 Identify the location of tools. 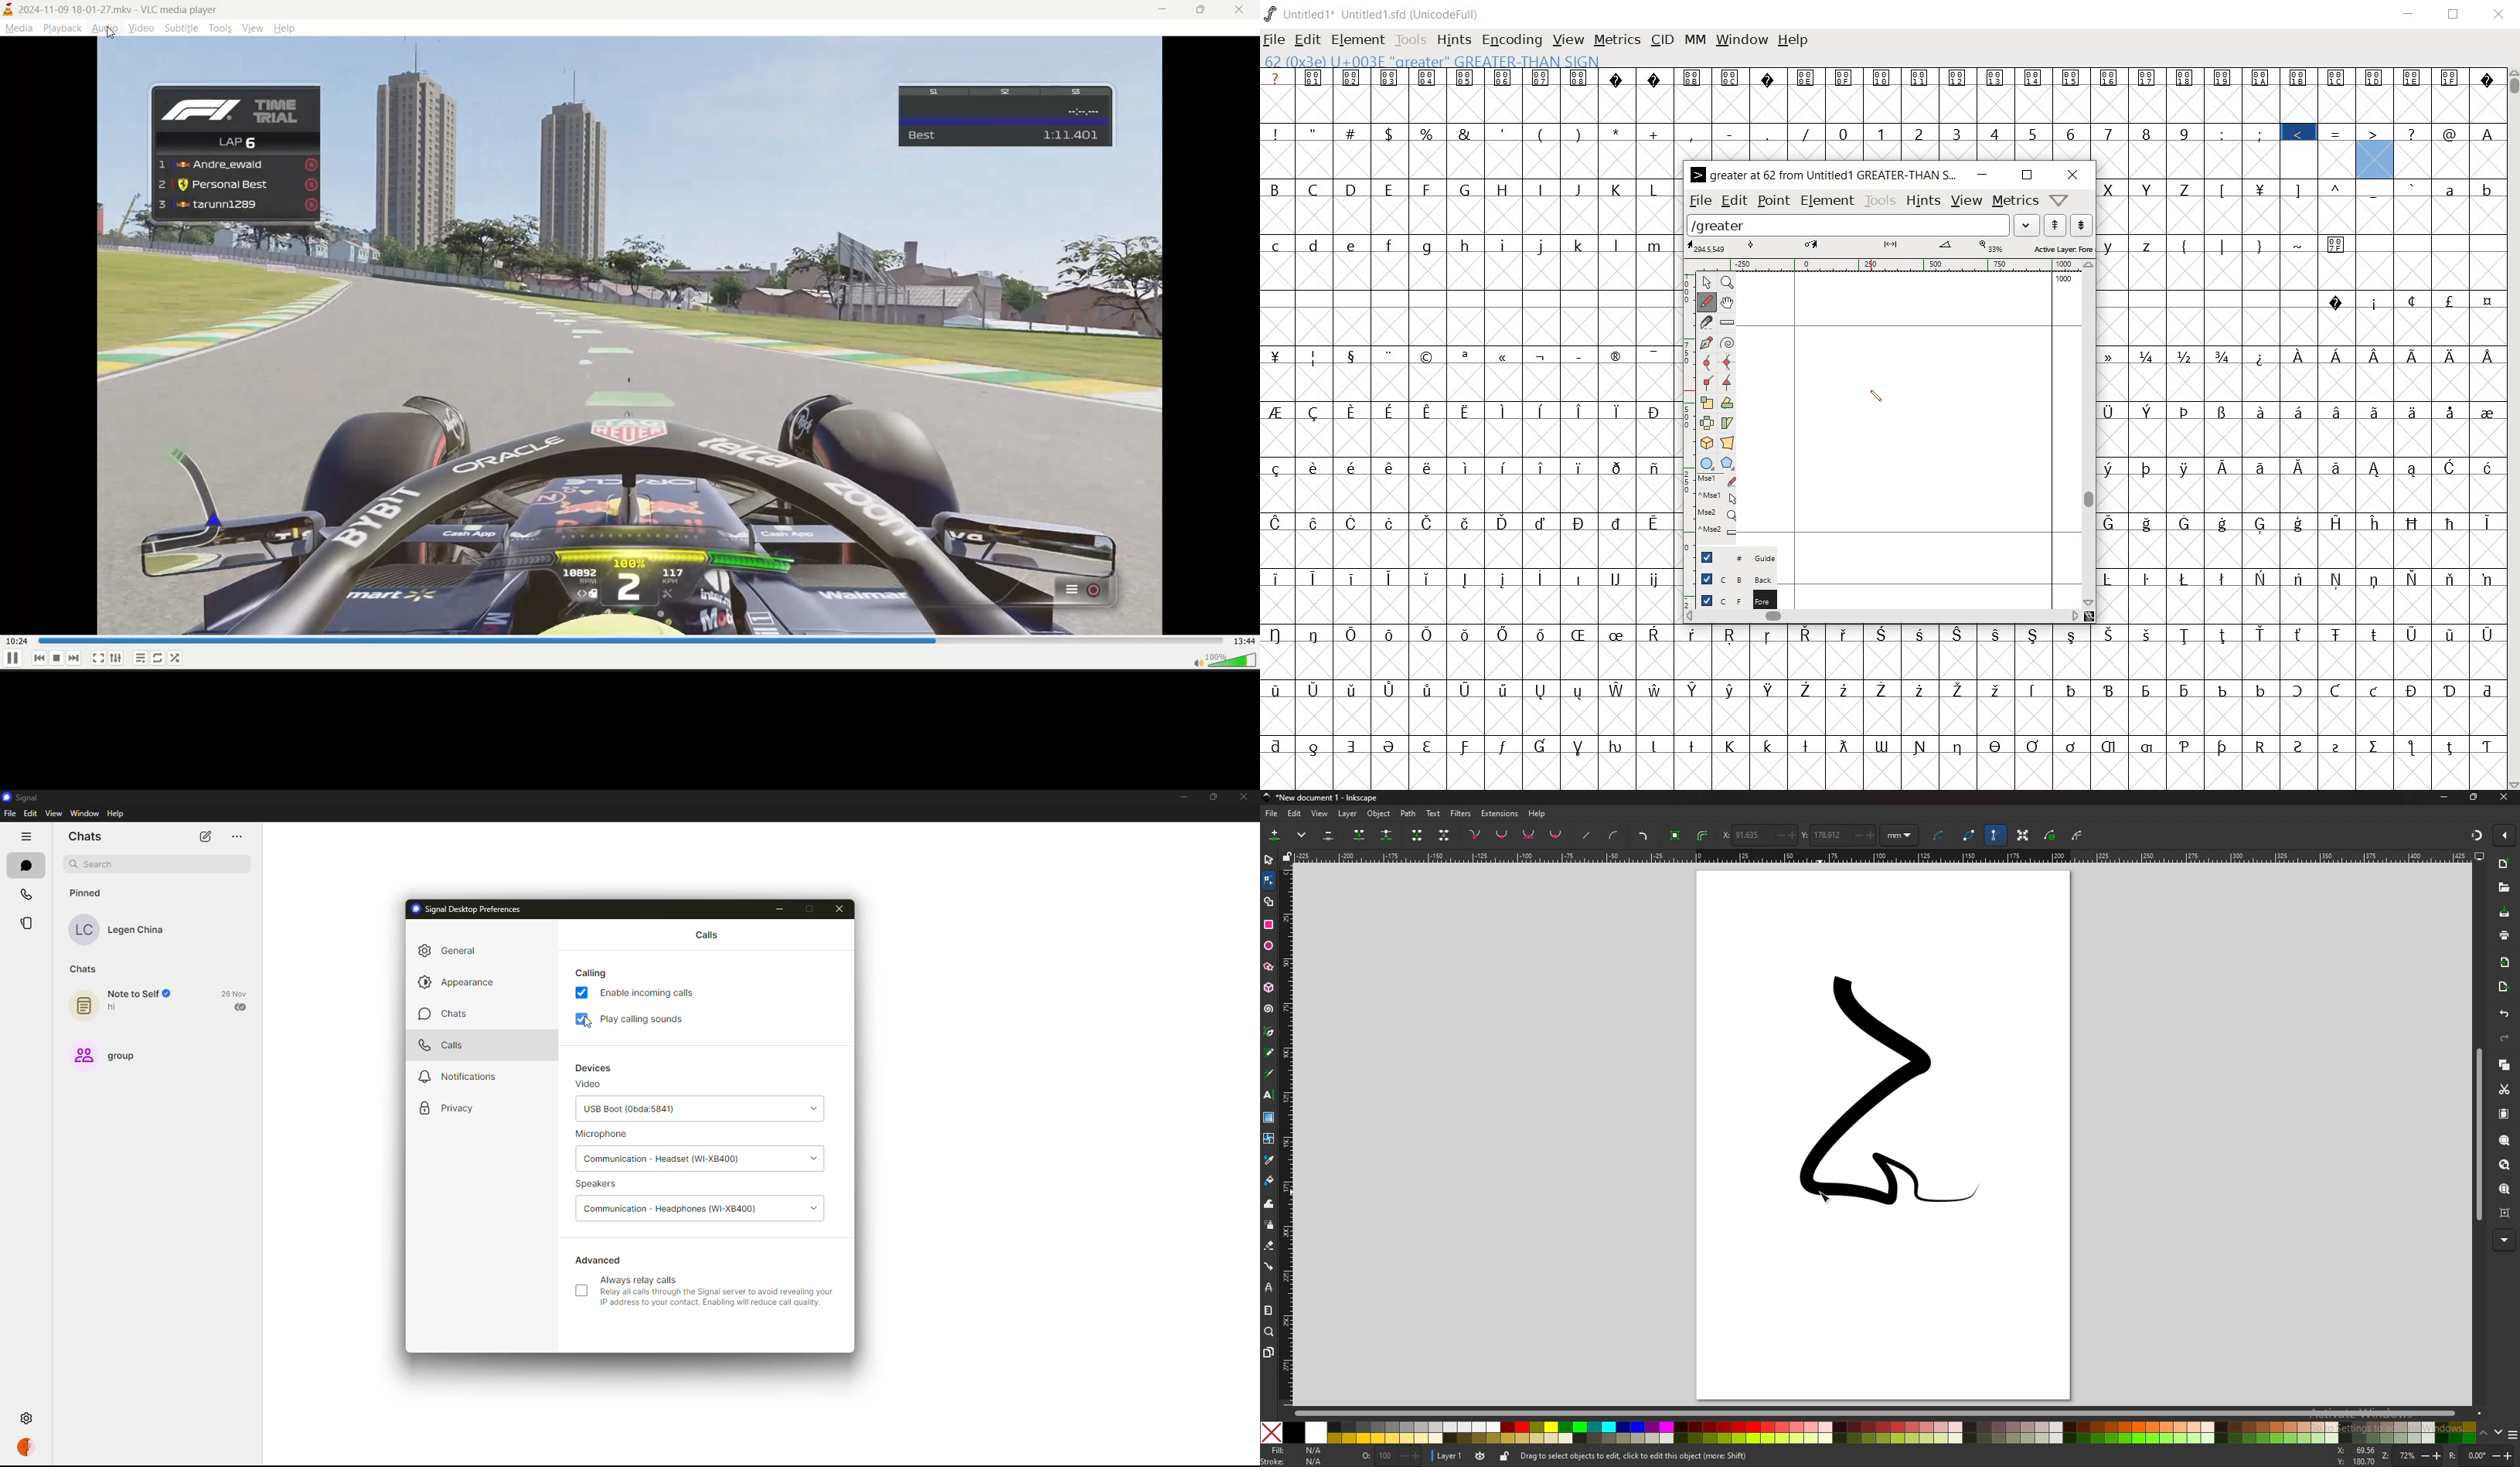
(1881, 202).